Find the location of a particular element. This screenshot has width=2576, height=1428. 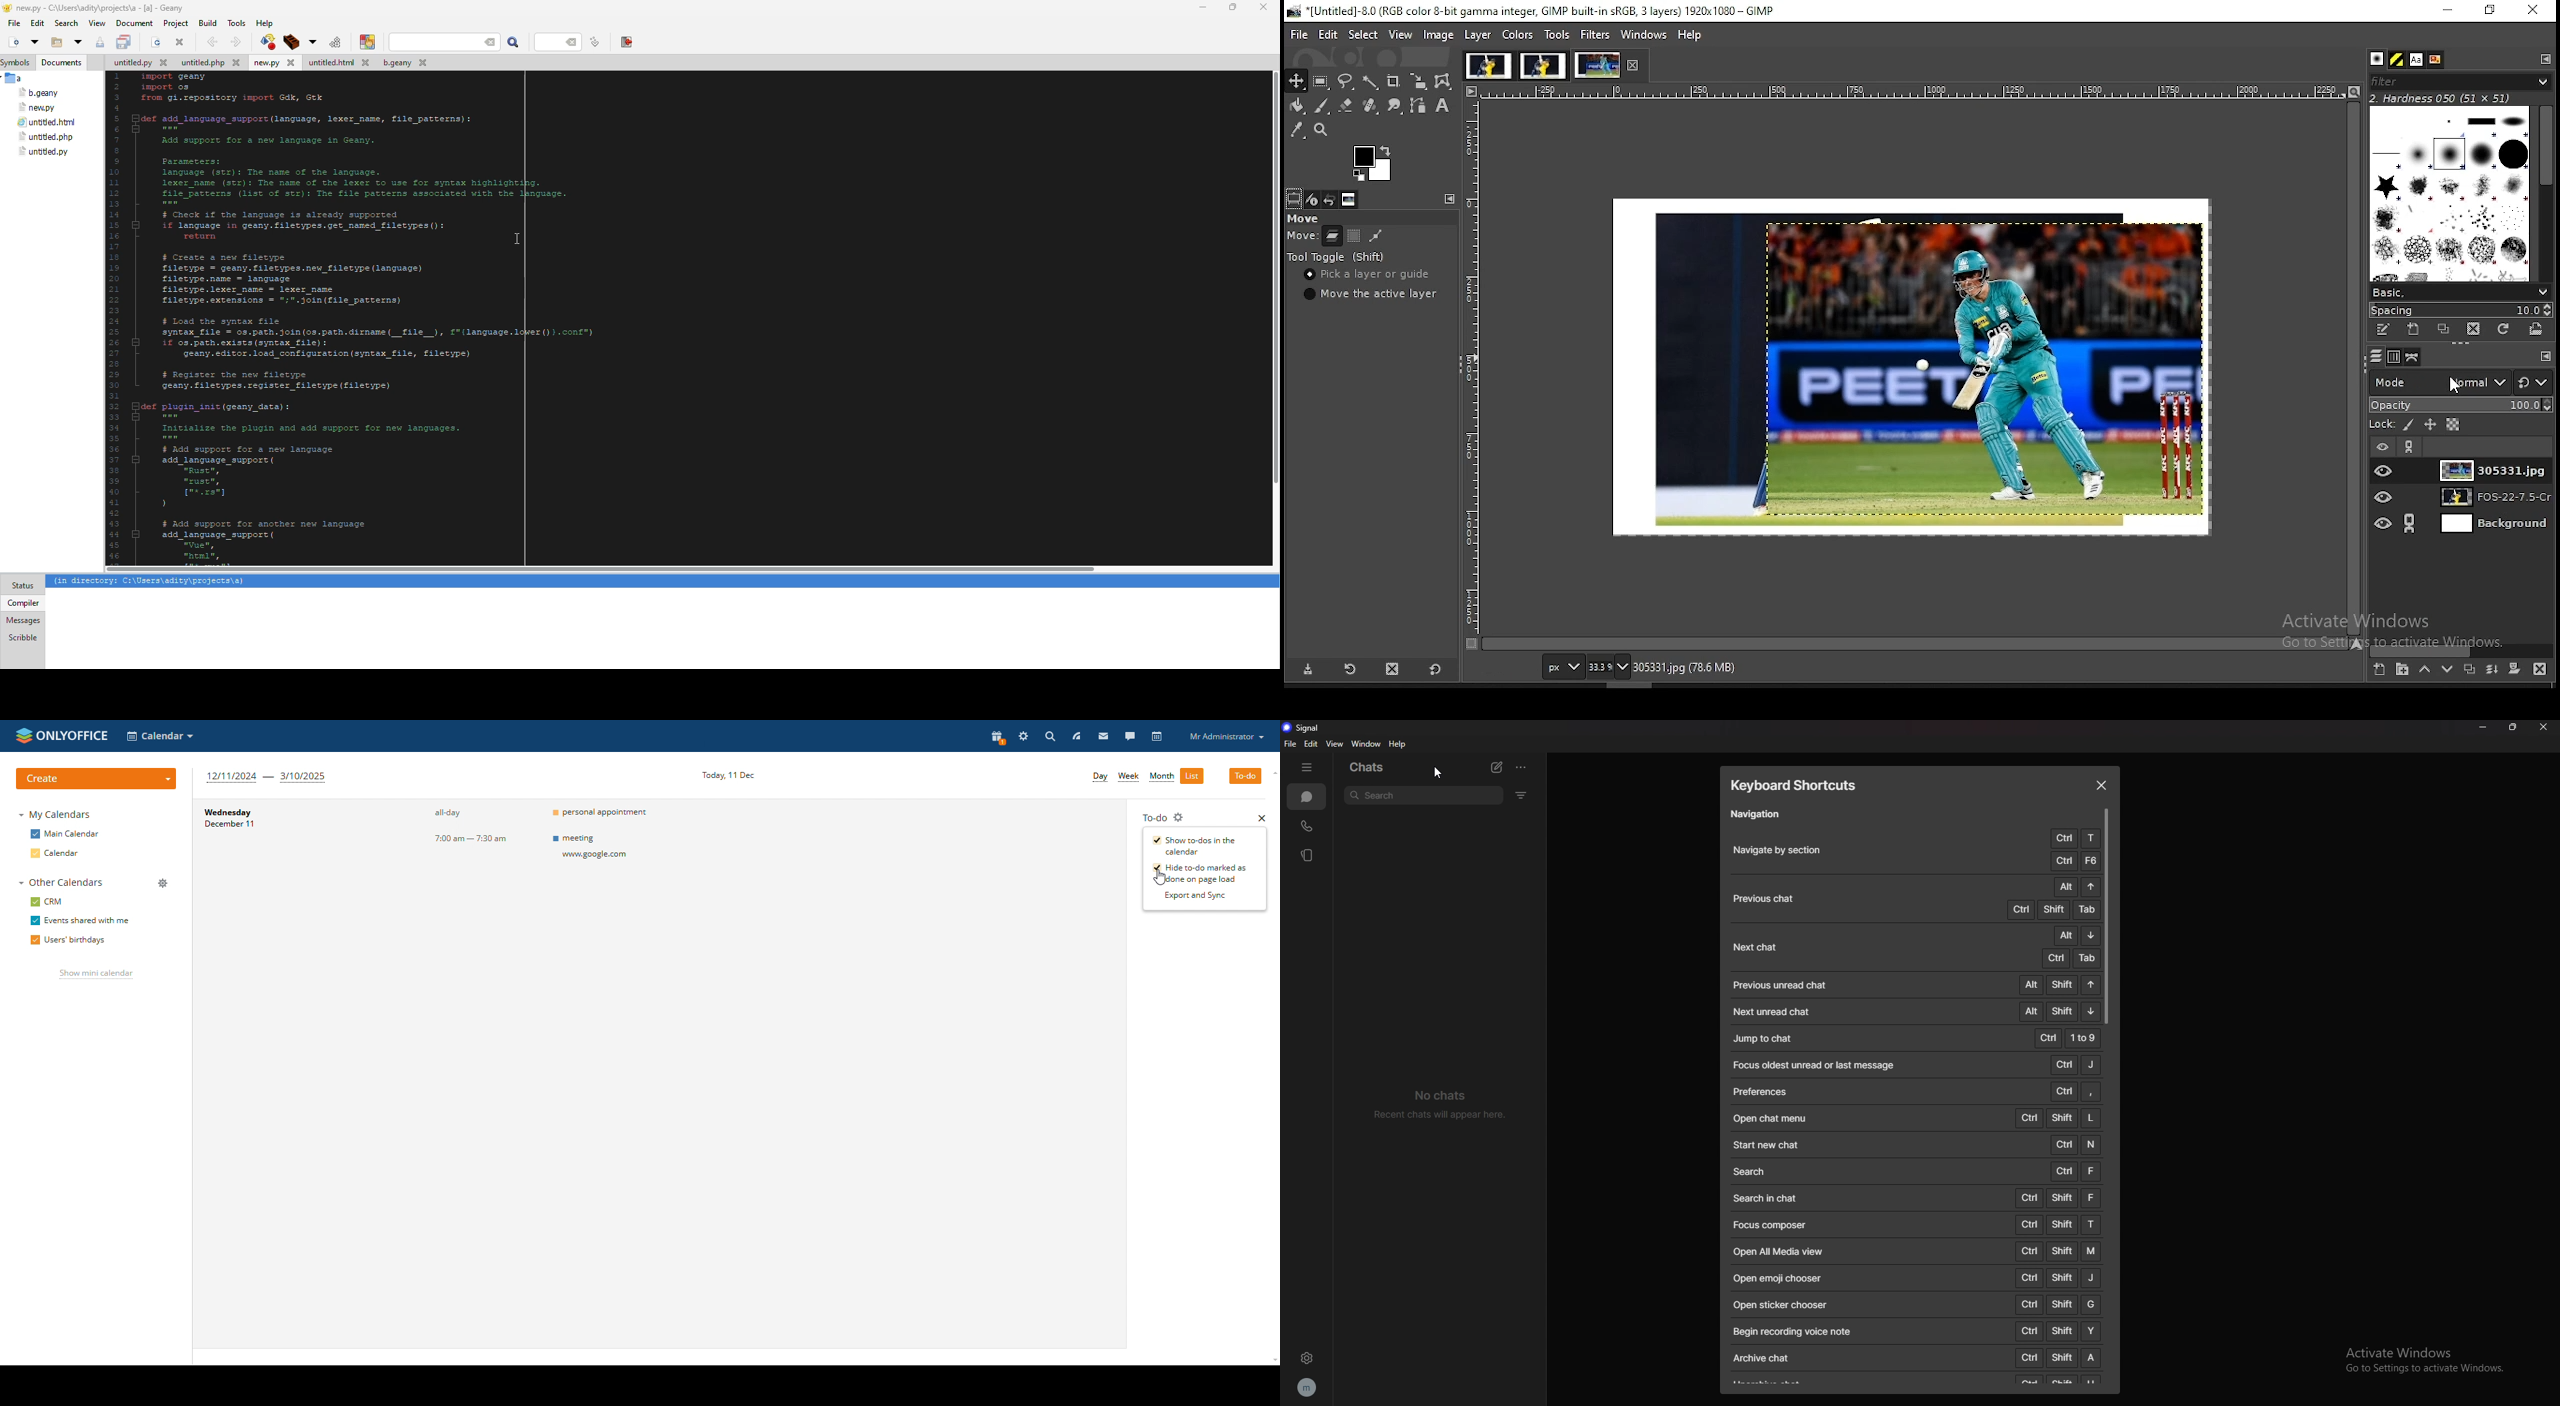

CTRL + SHIFT + M is located at coordinates (2057, 1251).